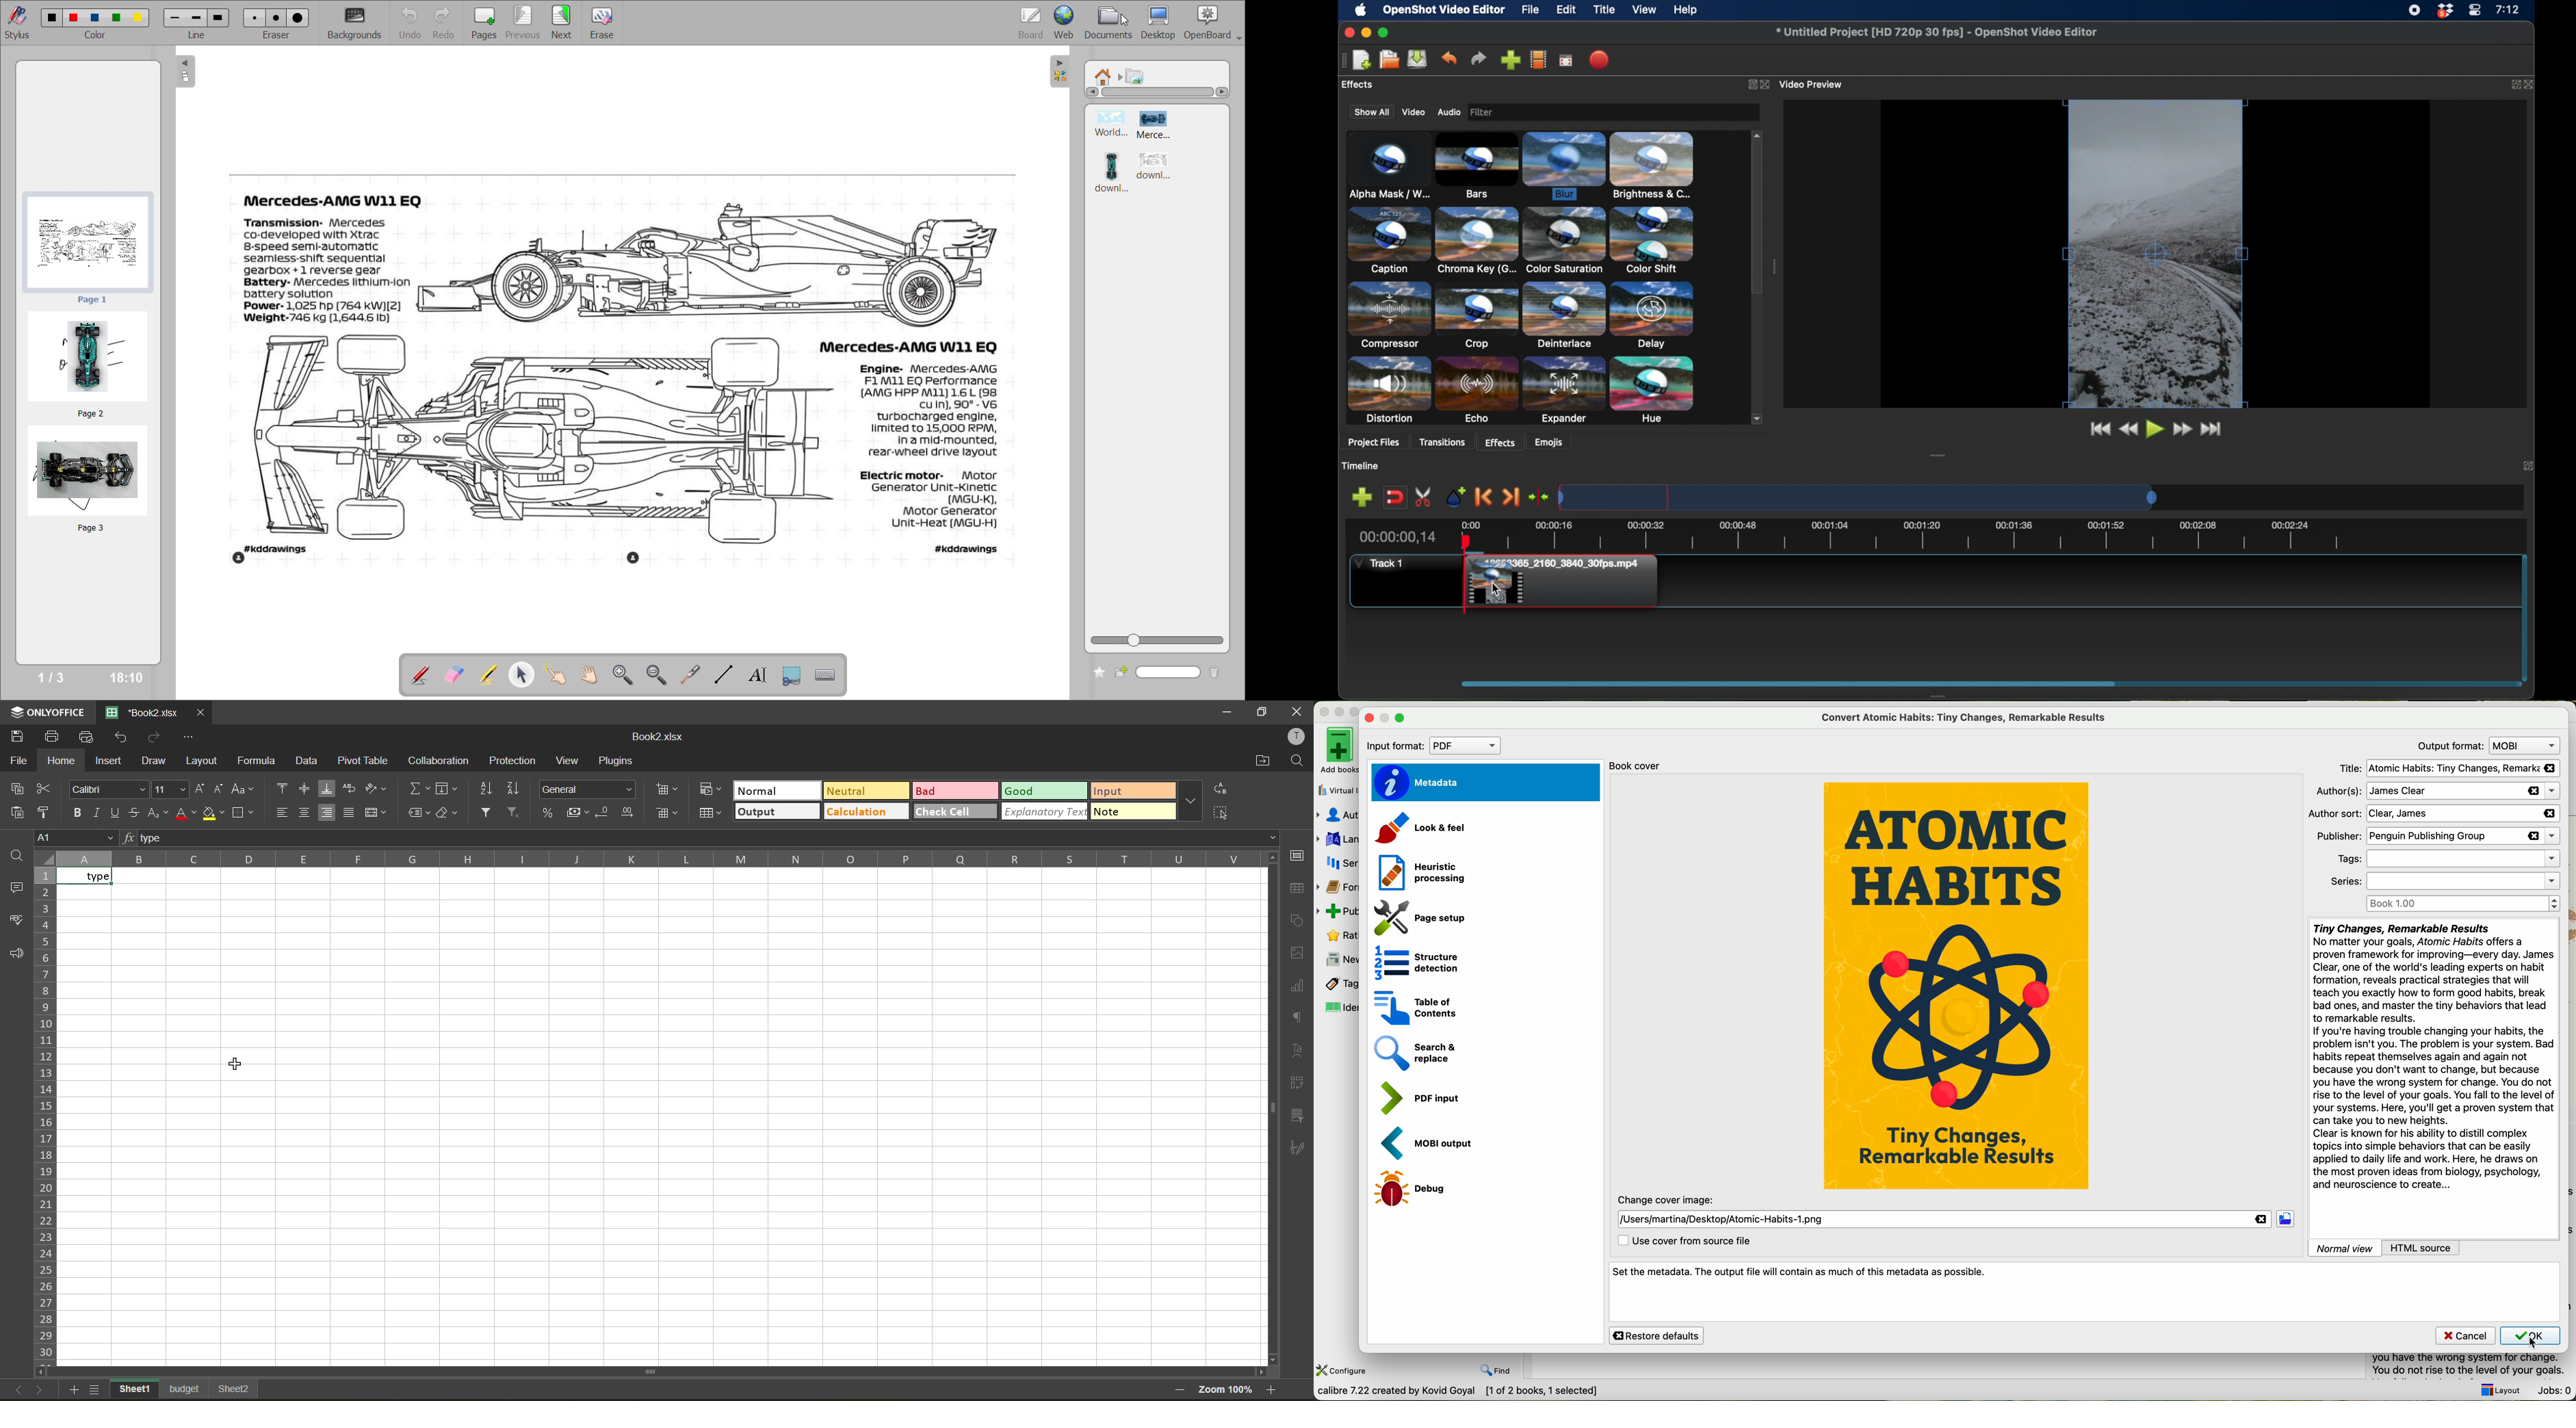  I want to click on project files, so click(1369, 85).